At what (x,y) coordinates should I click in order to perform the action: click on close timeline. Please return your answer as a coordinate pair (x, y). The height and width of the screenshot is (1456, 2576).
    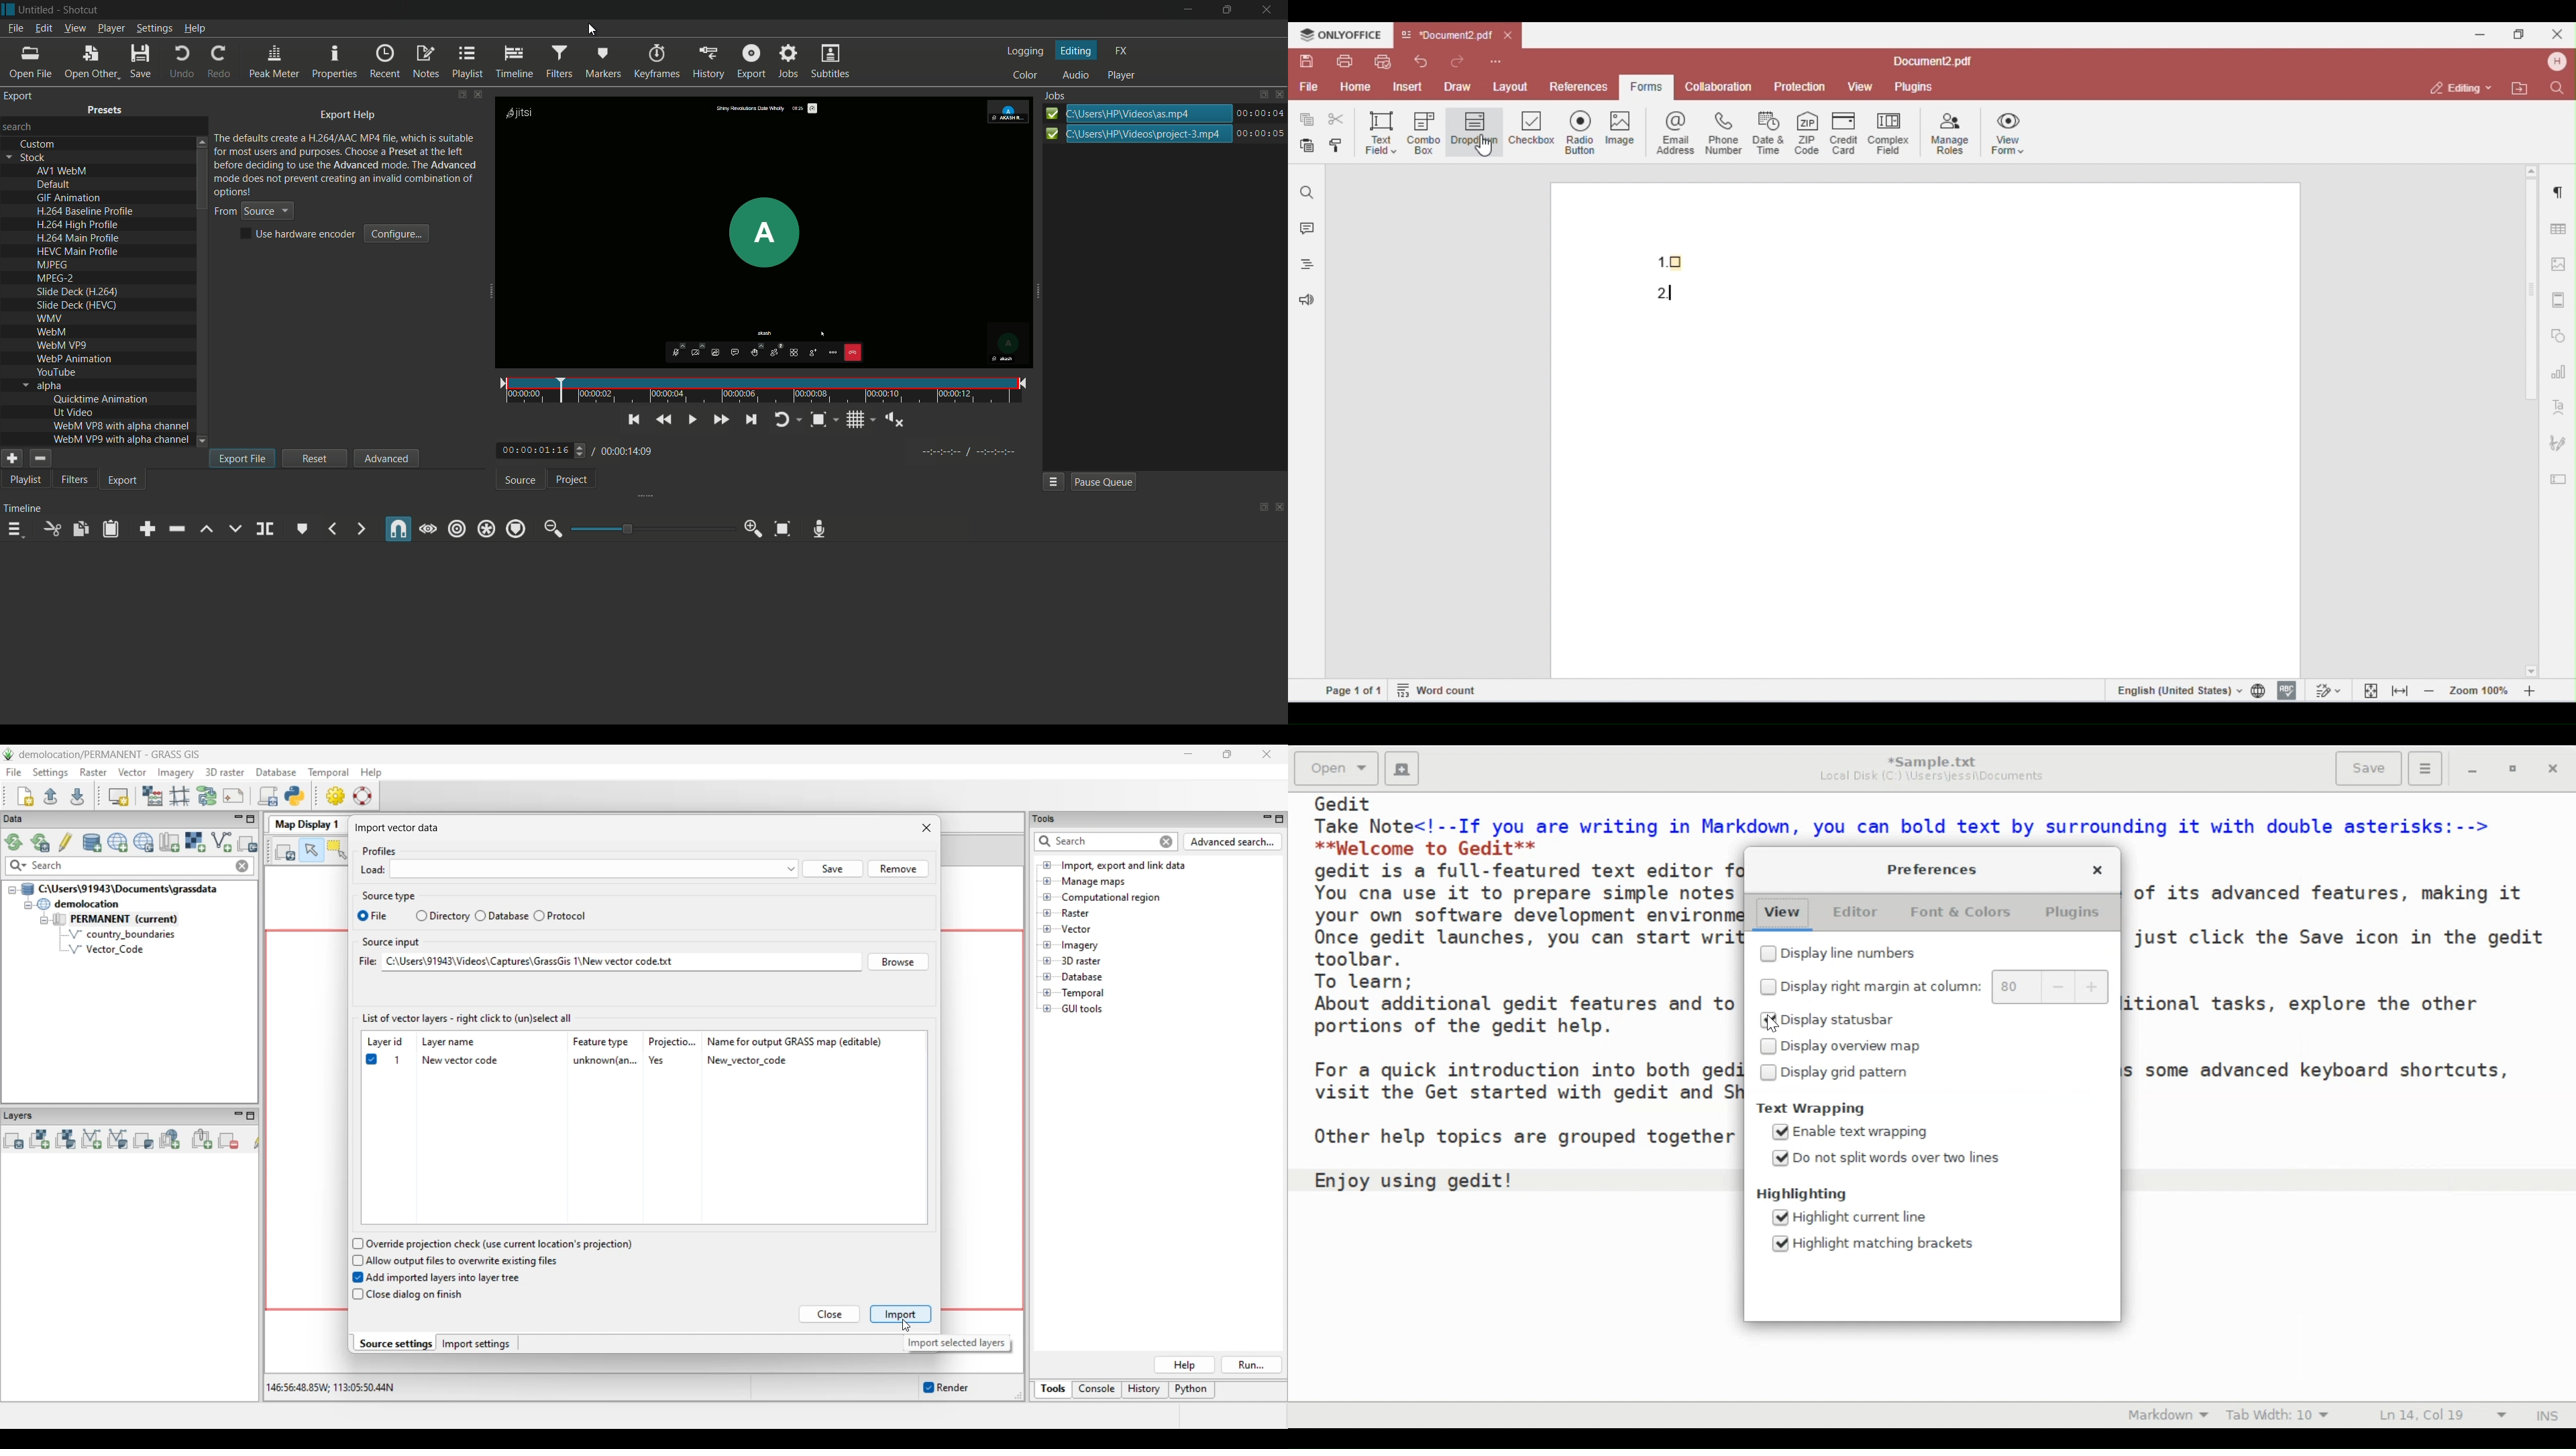
    Looking at the image, I should click on (1280, 508).